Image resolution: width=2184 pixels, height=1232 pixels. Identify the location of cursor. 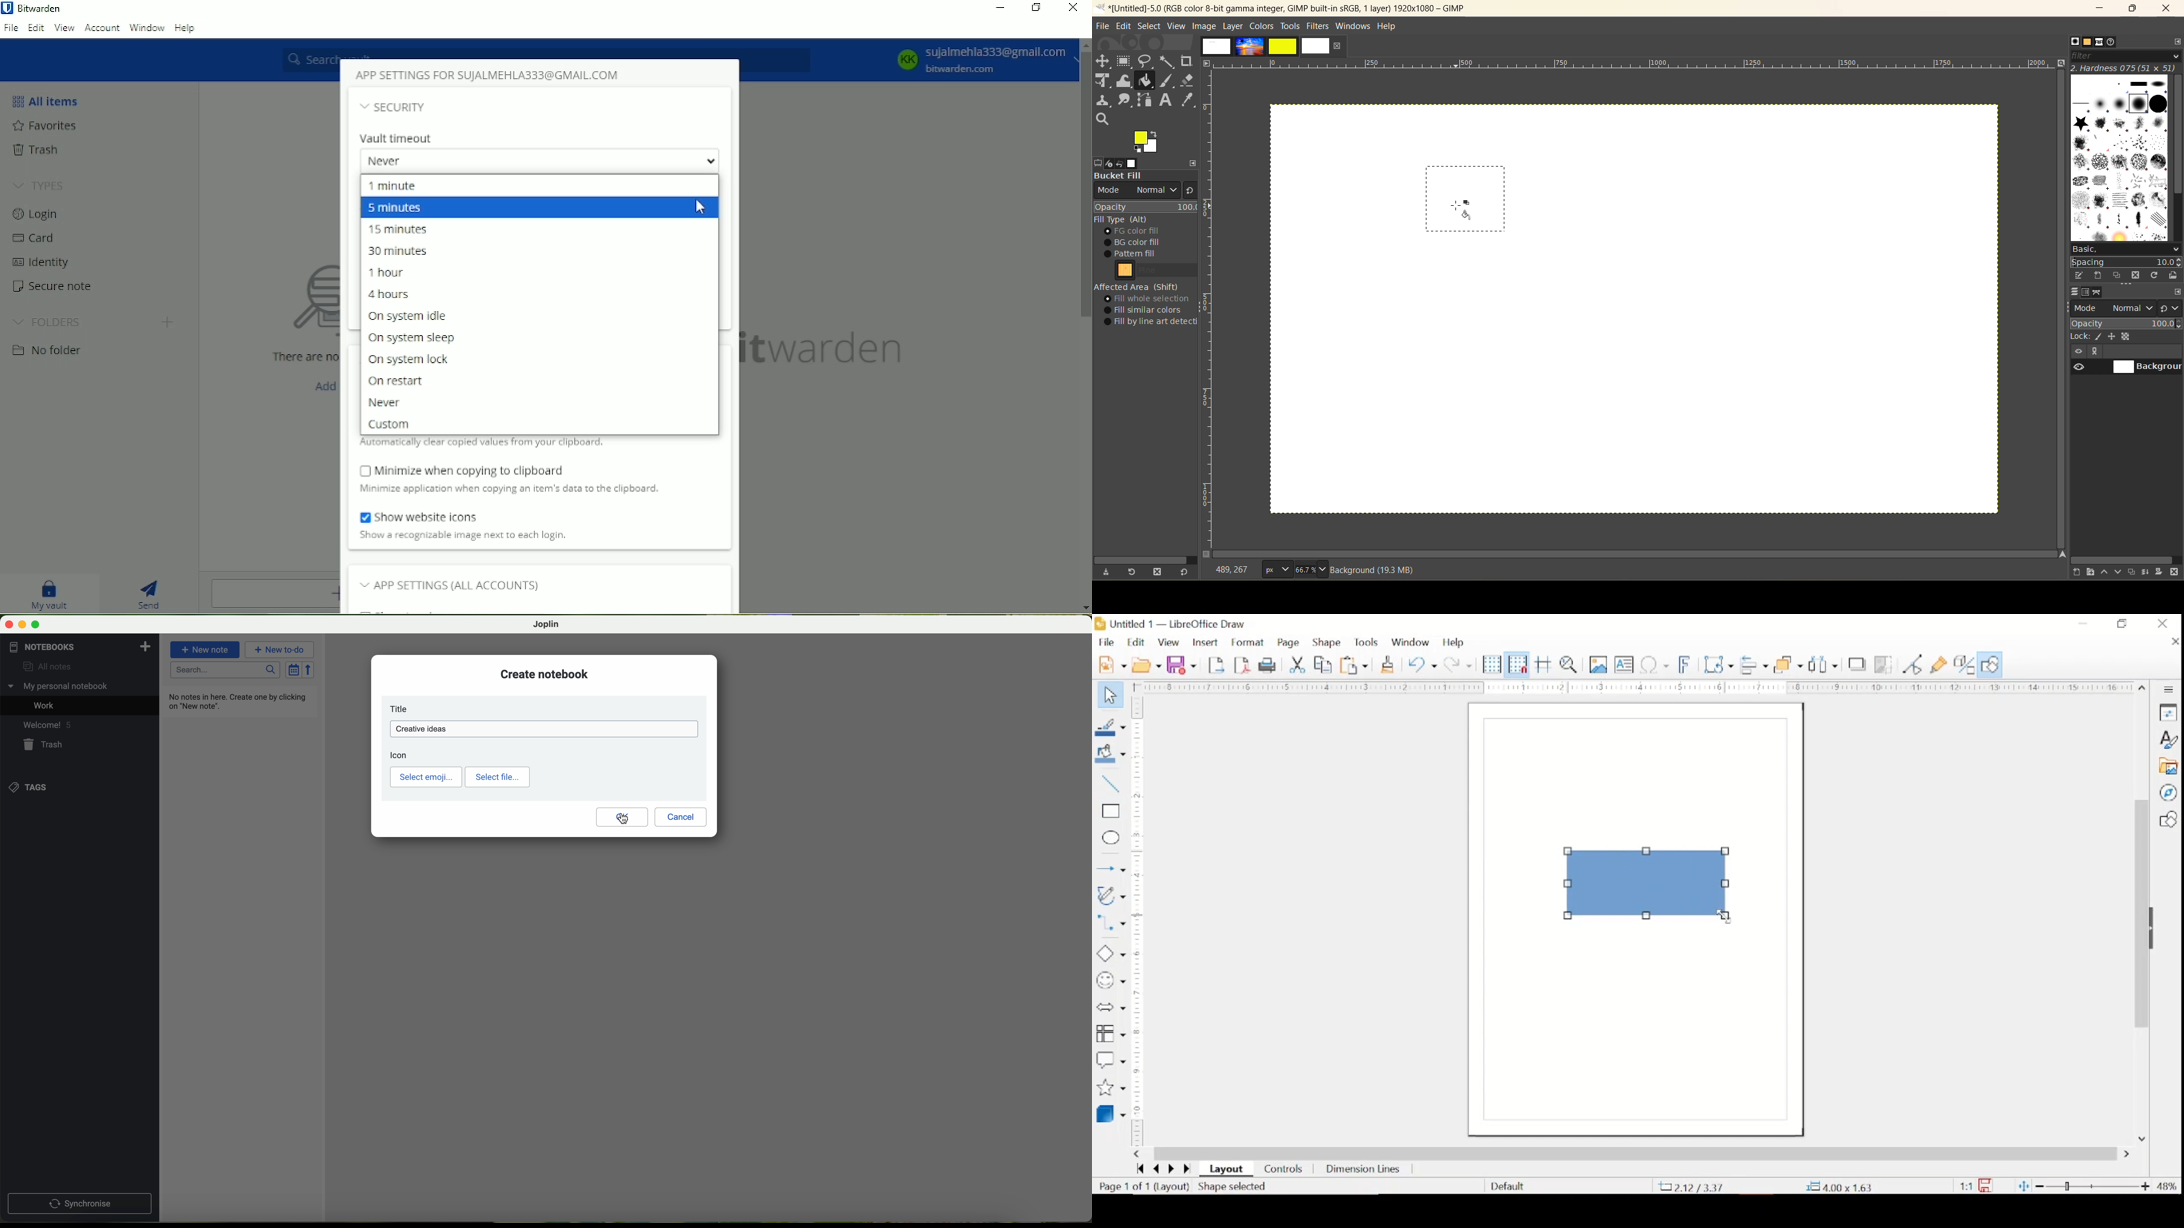
(623, 819).